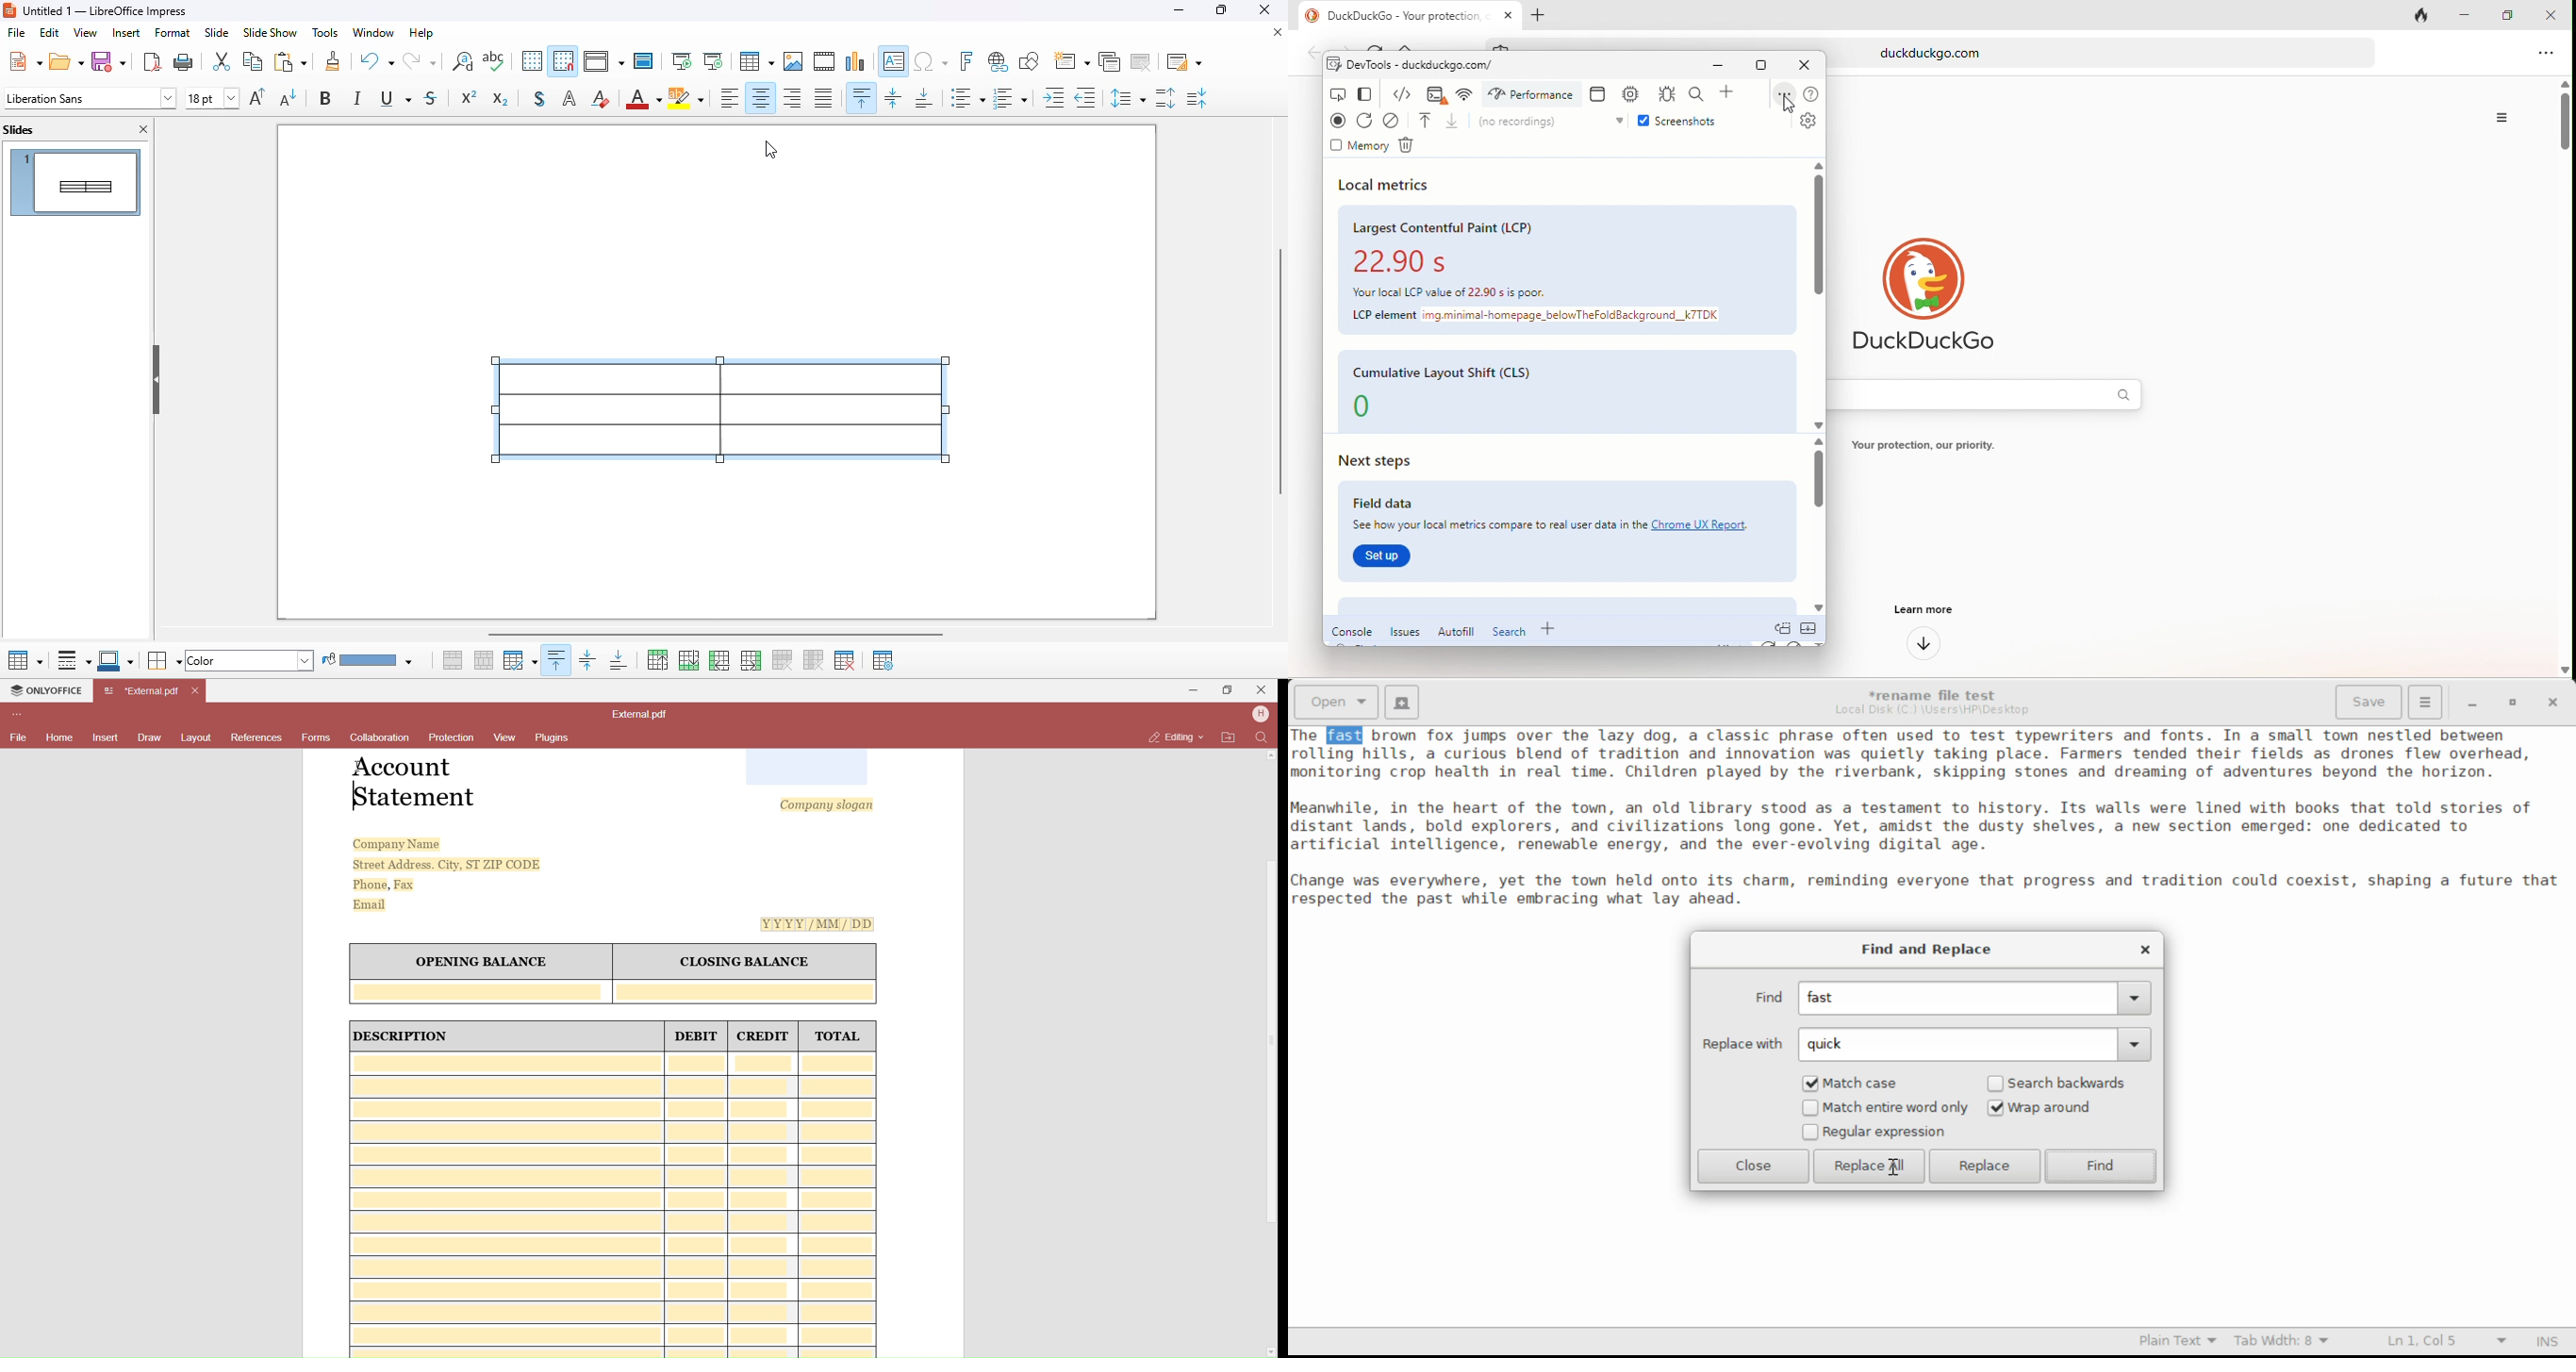  Describe the element at coordinates (792, 98) in the screenshot. I see `align right` at that location.